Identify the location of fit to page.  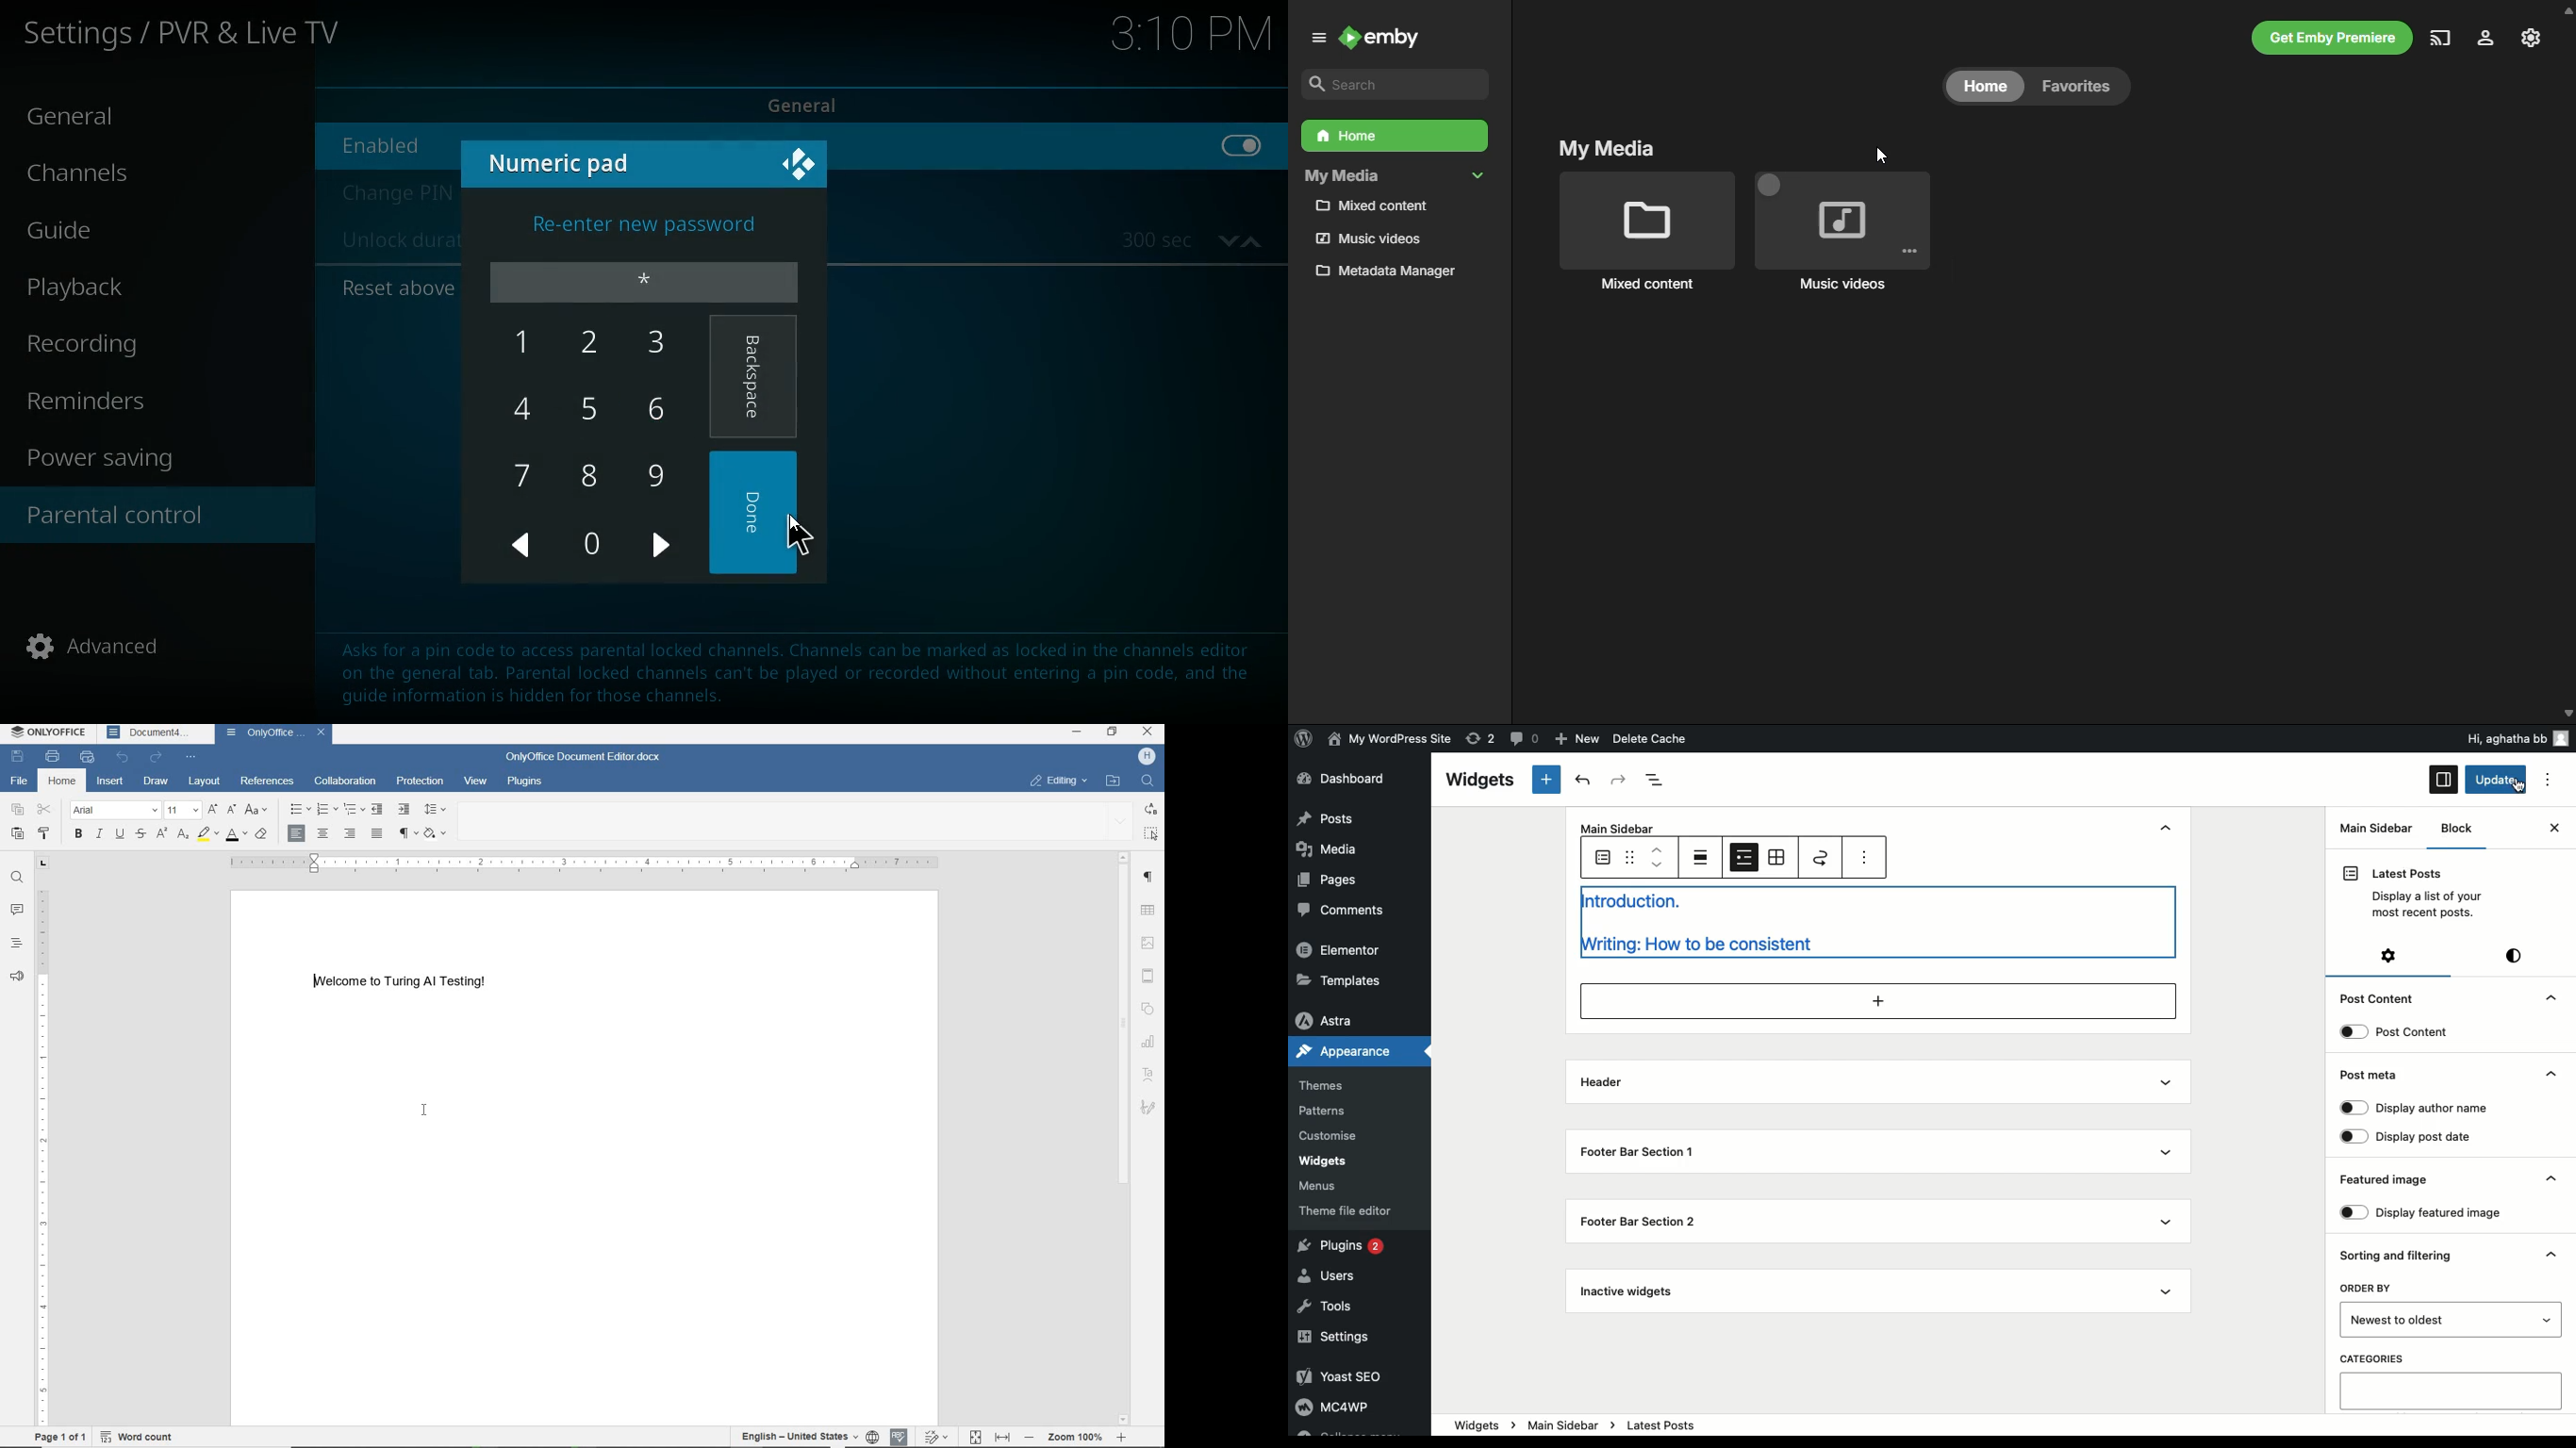
(975, 1438).